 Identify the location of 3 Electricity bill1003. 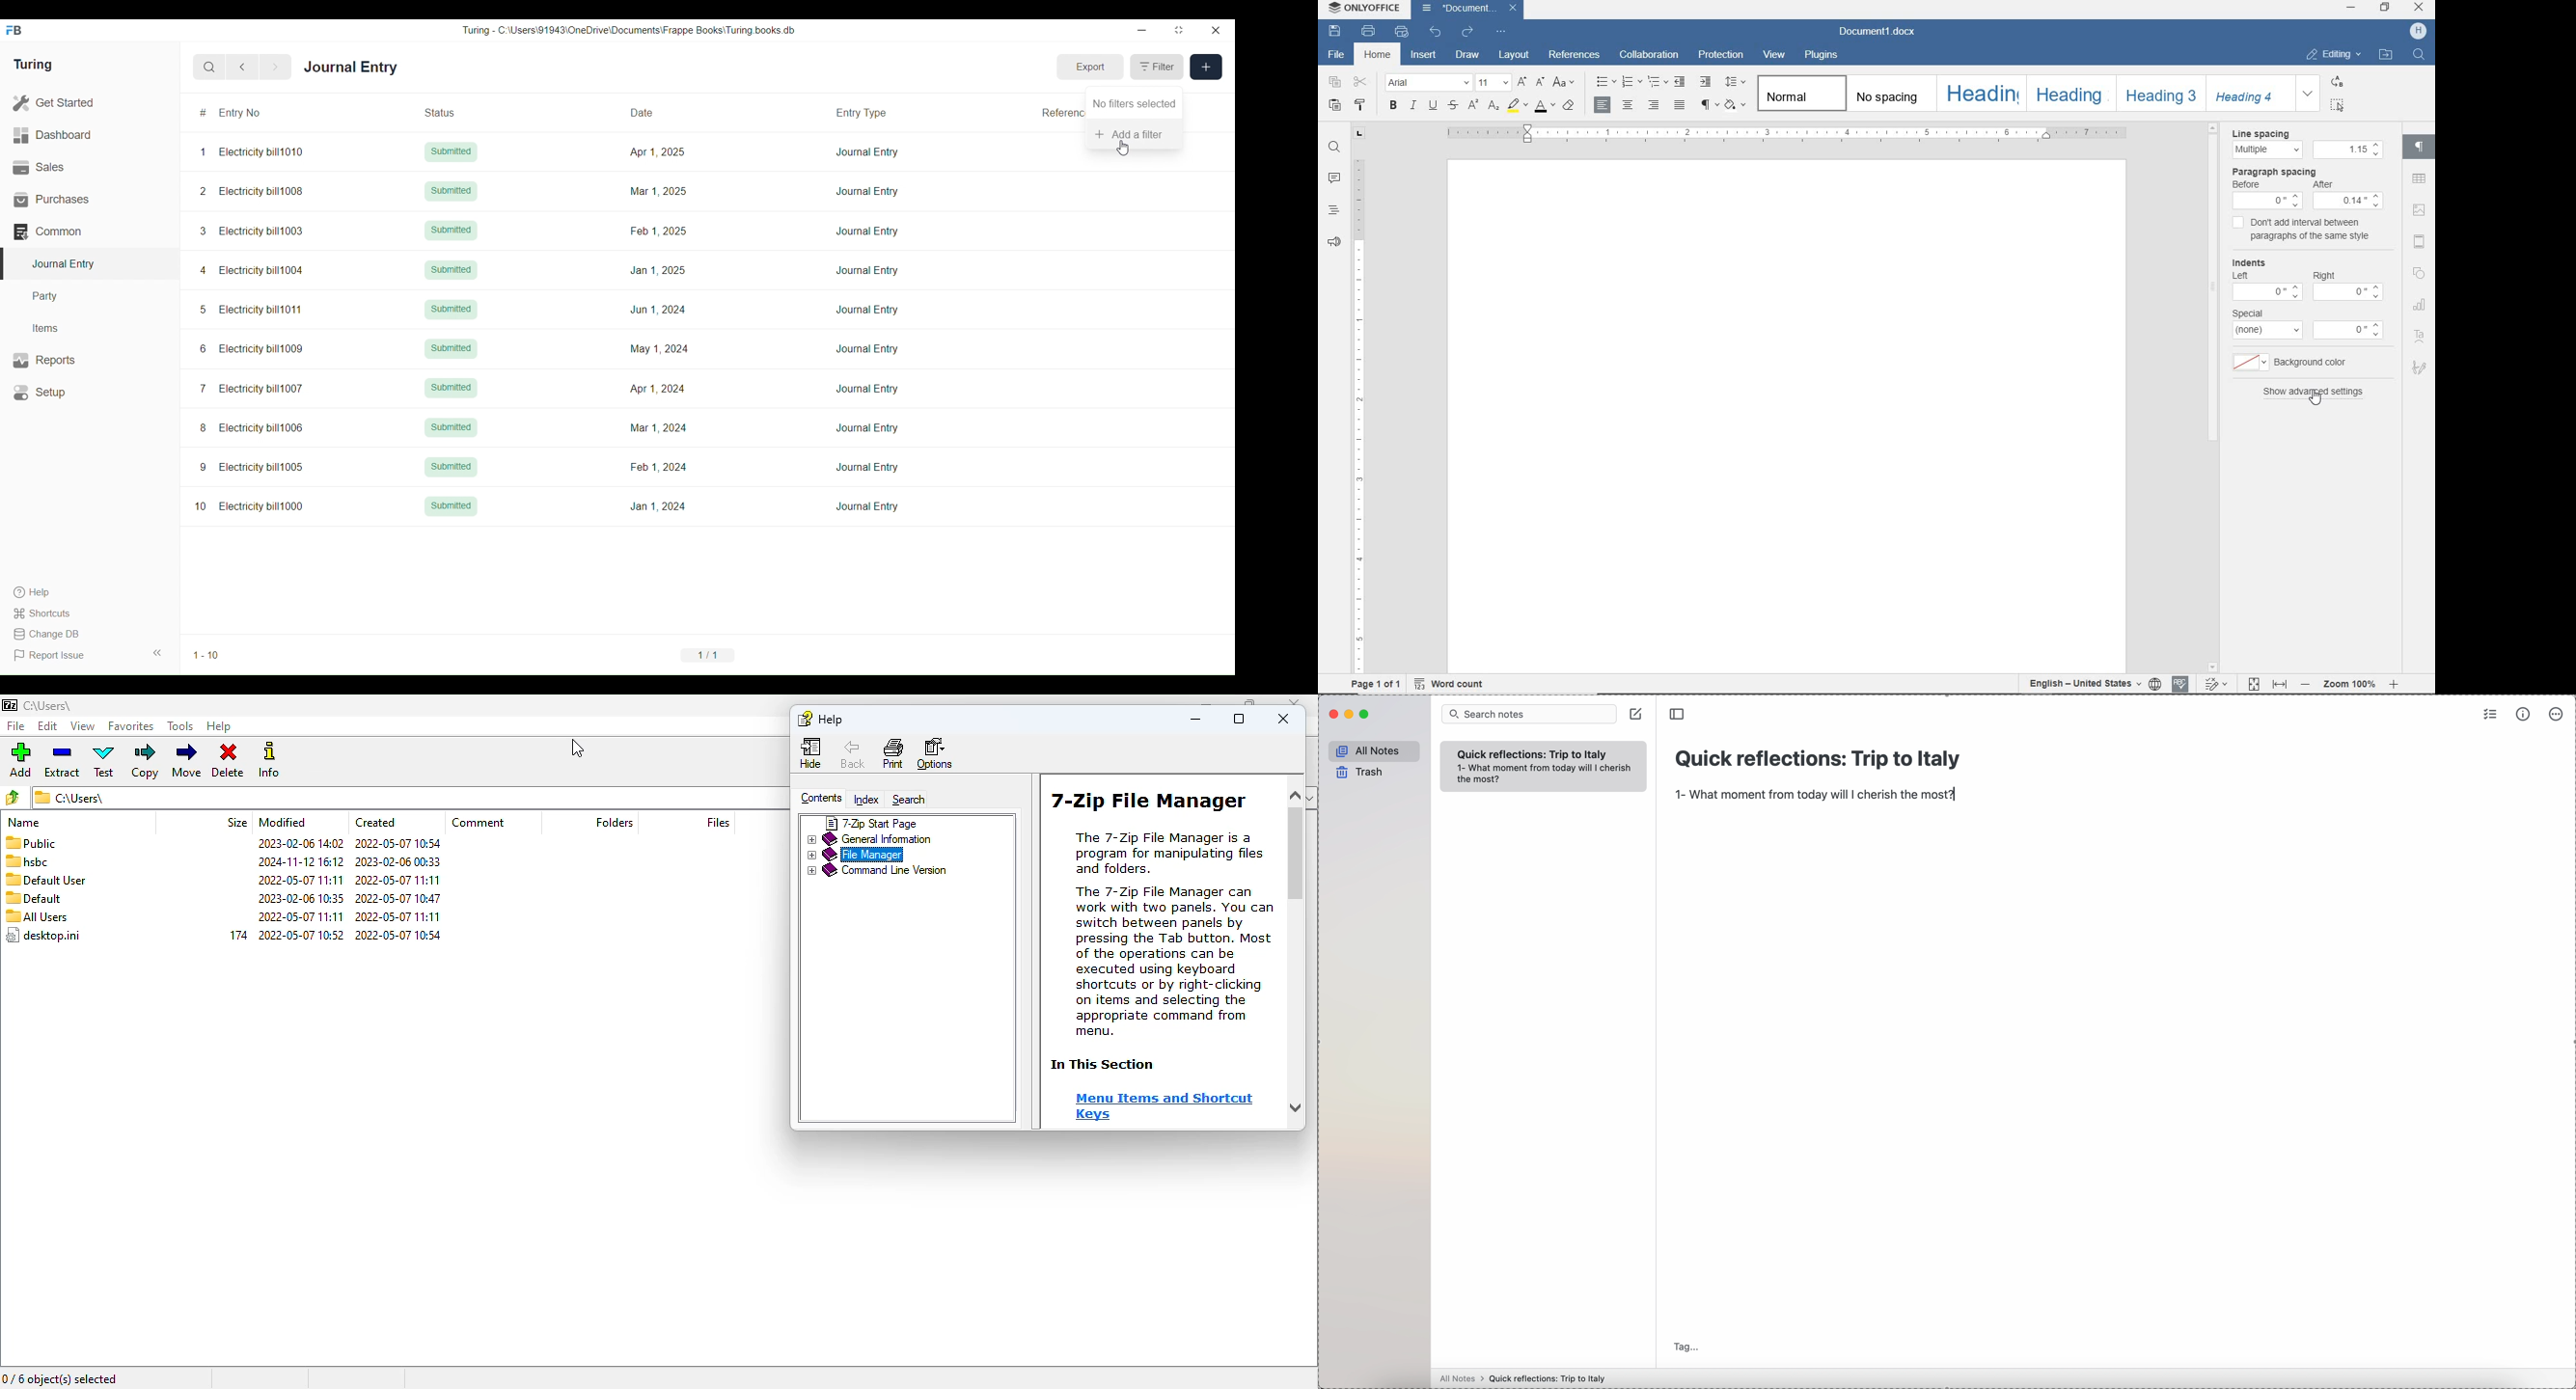
(252, 231).